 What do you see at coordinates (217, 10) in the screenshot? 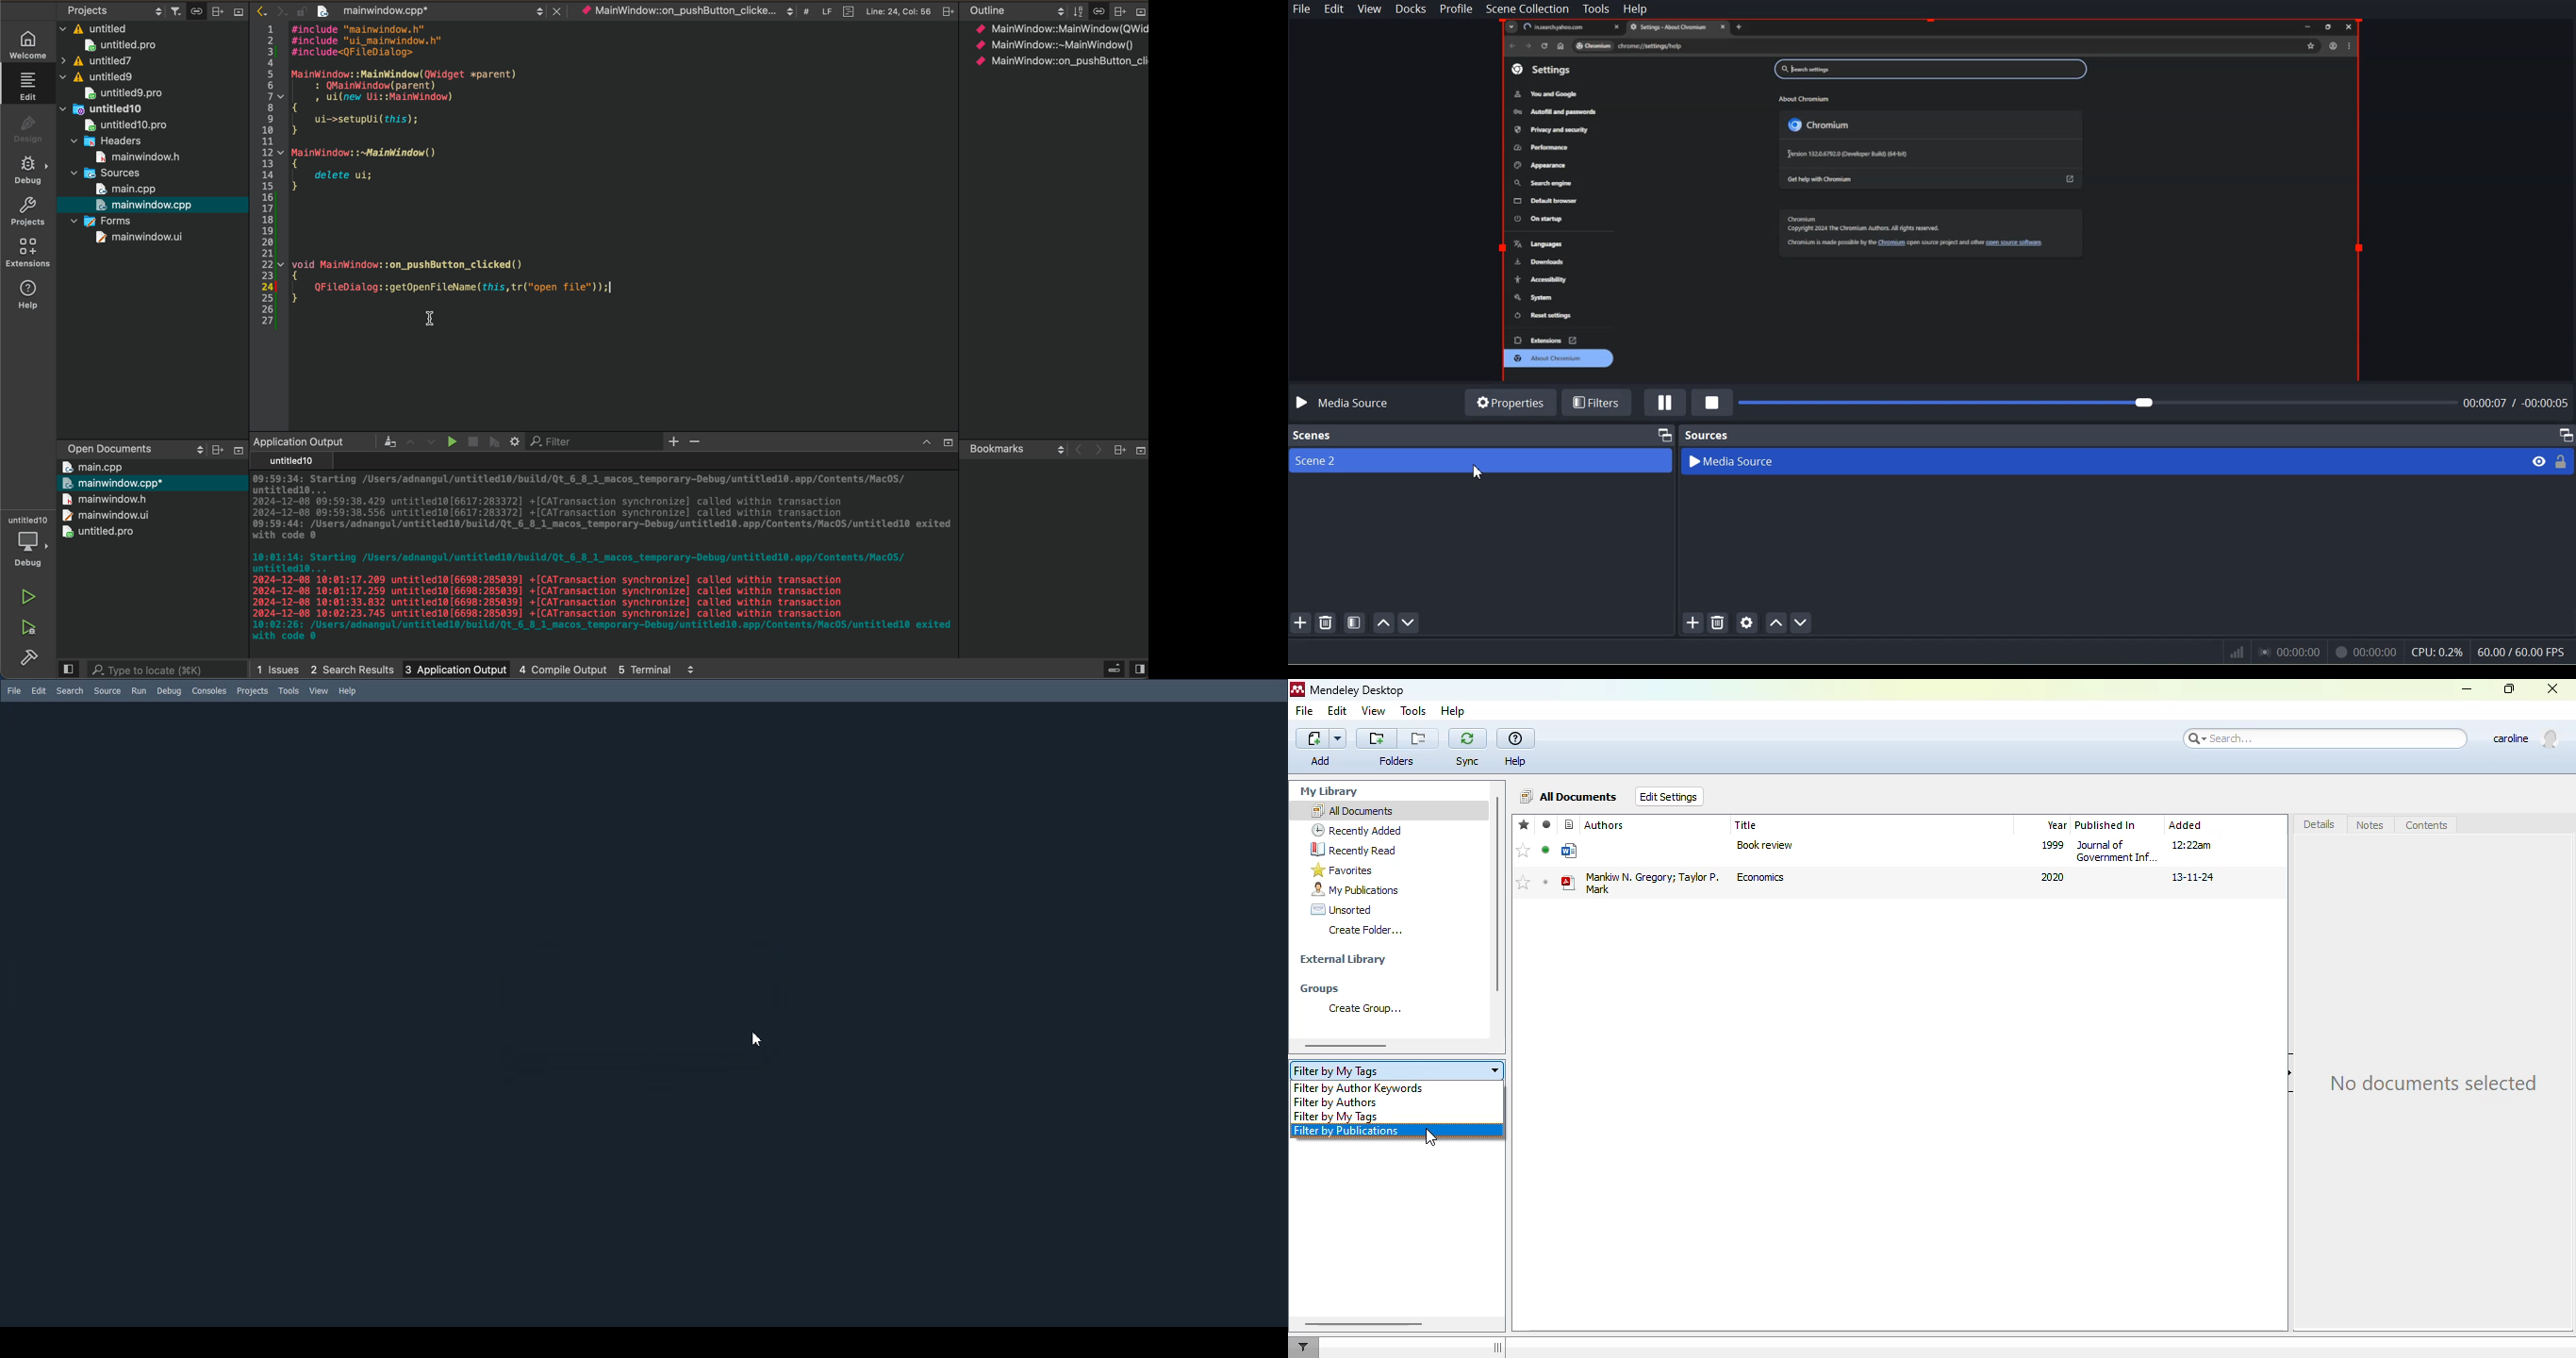
I see `` at bounding box center [217, 10].